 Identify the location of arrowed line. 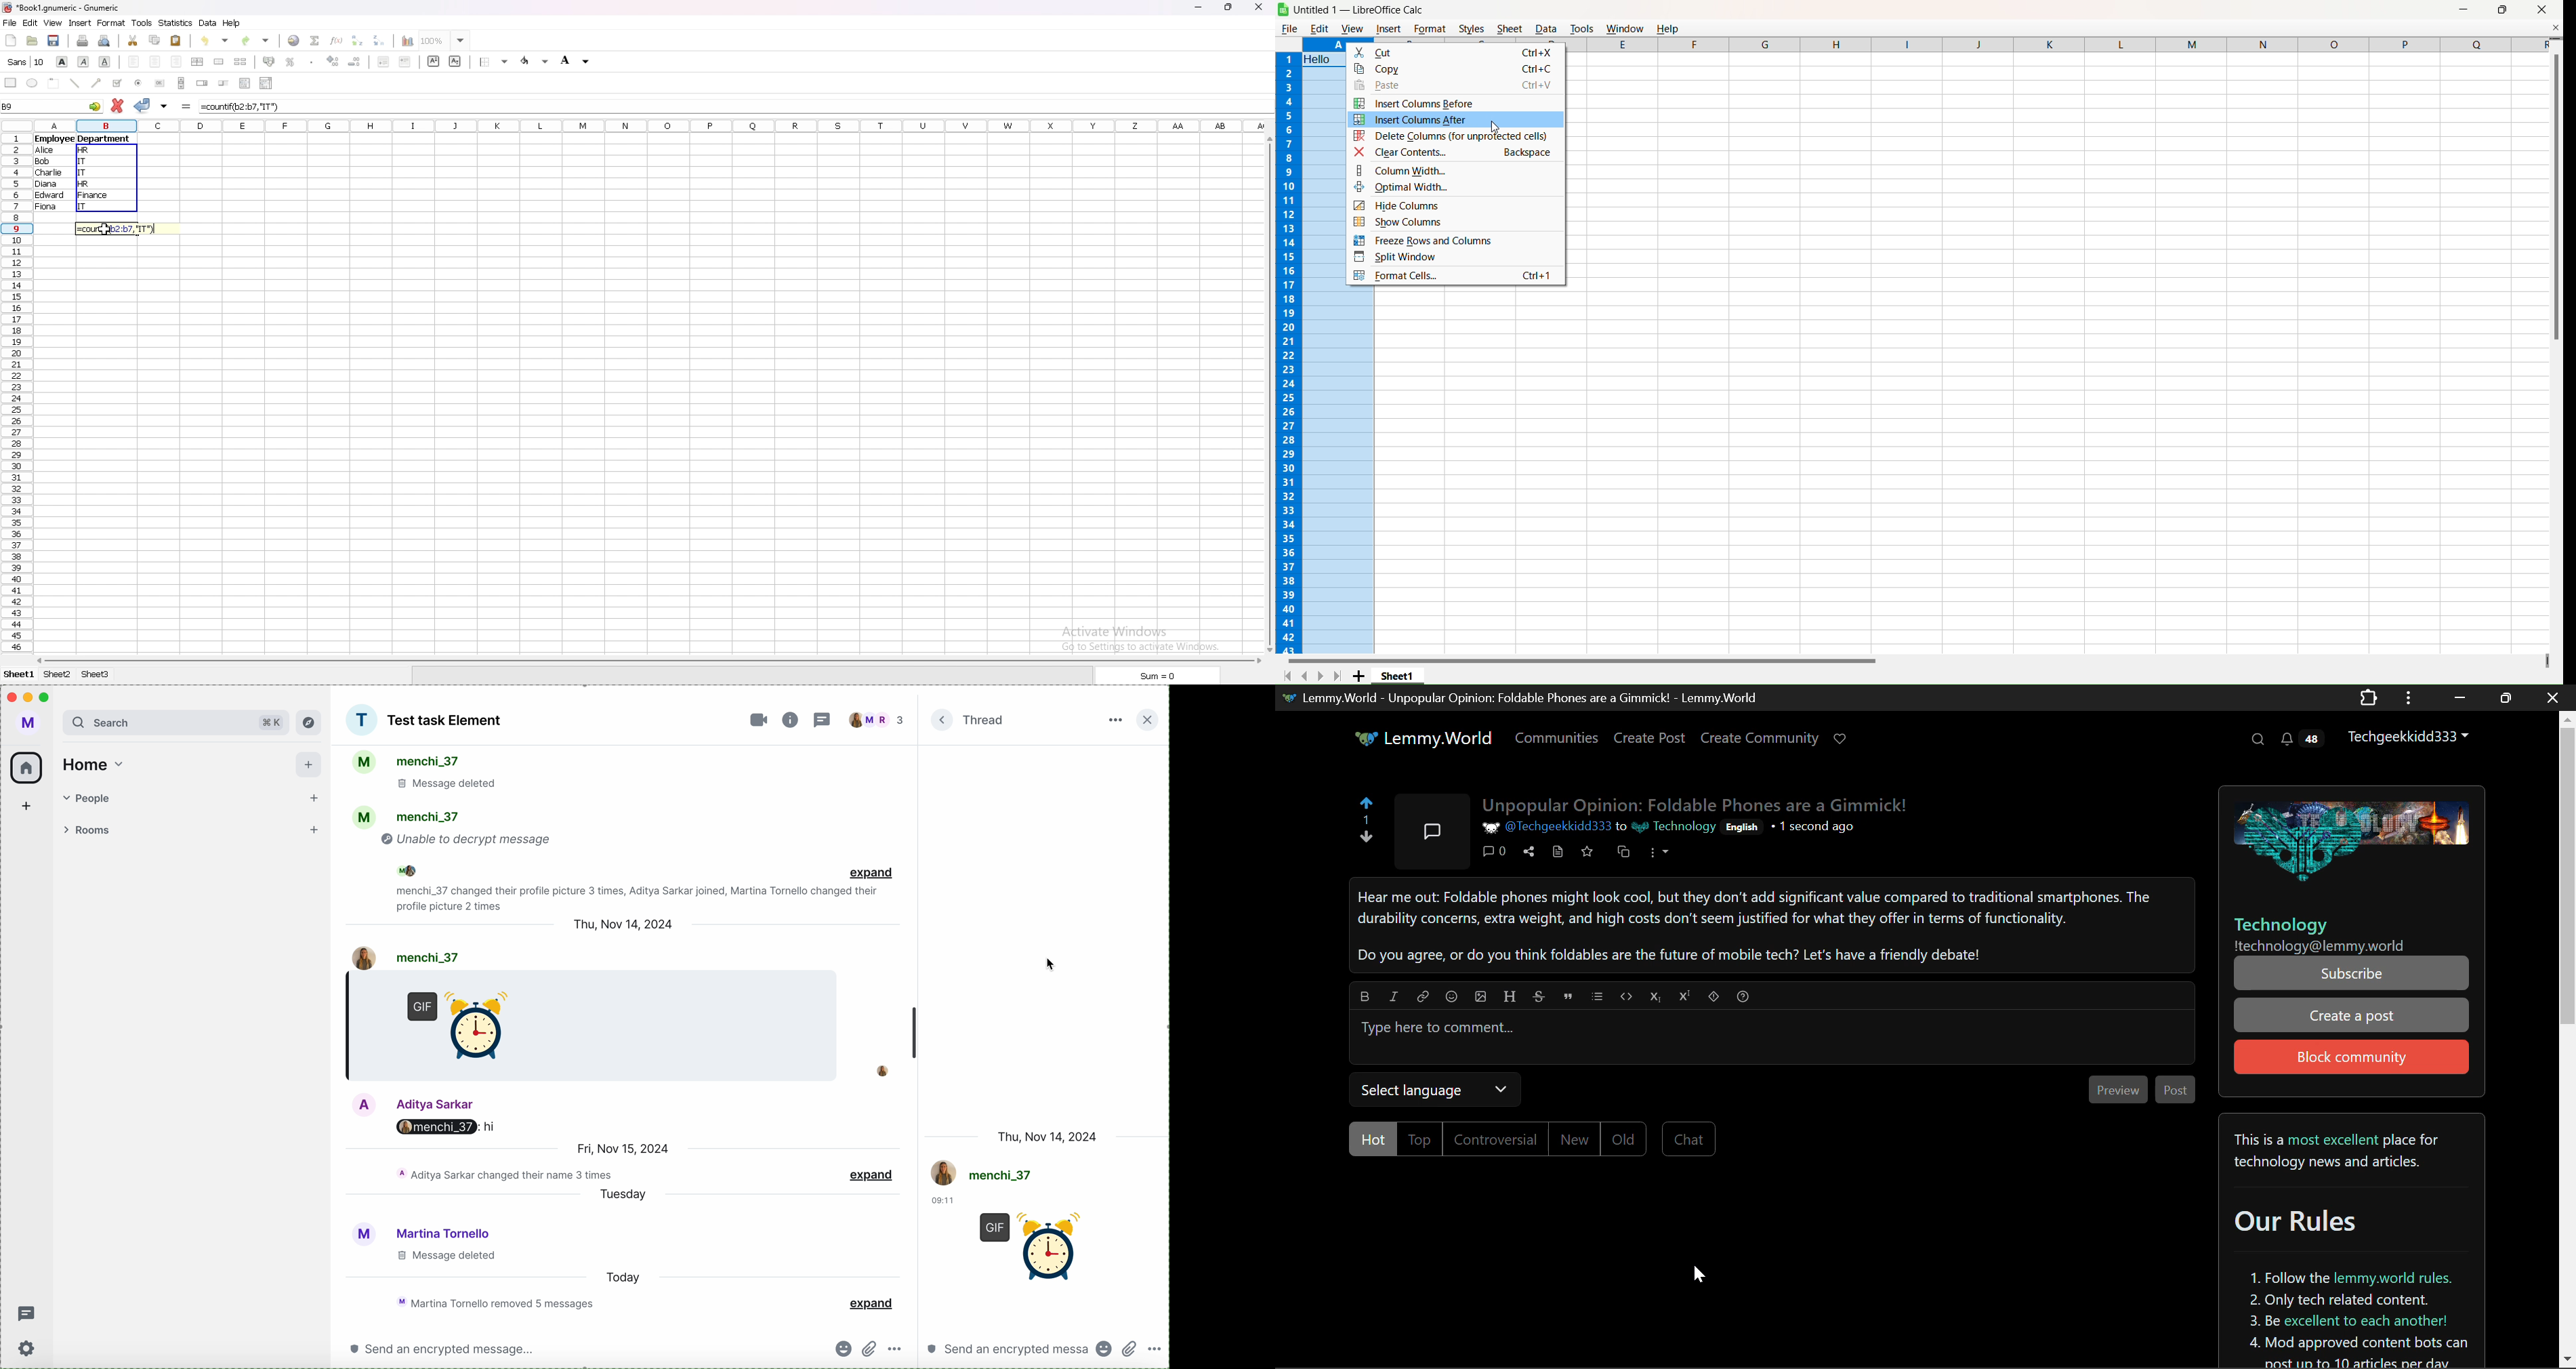
(96, 82).